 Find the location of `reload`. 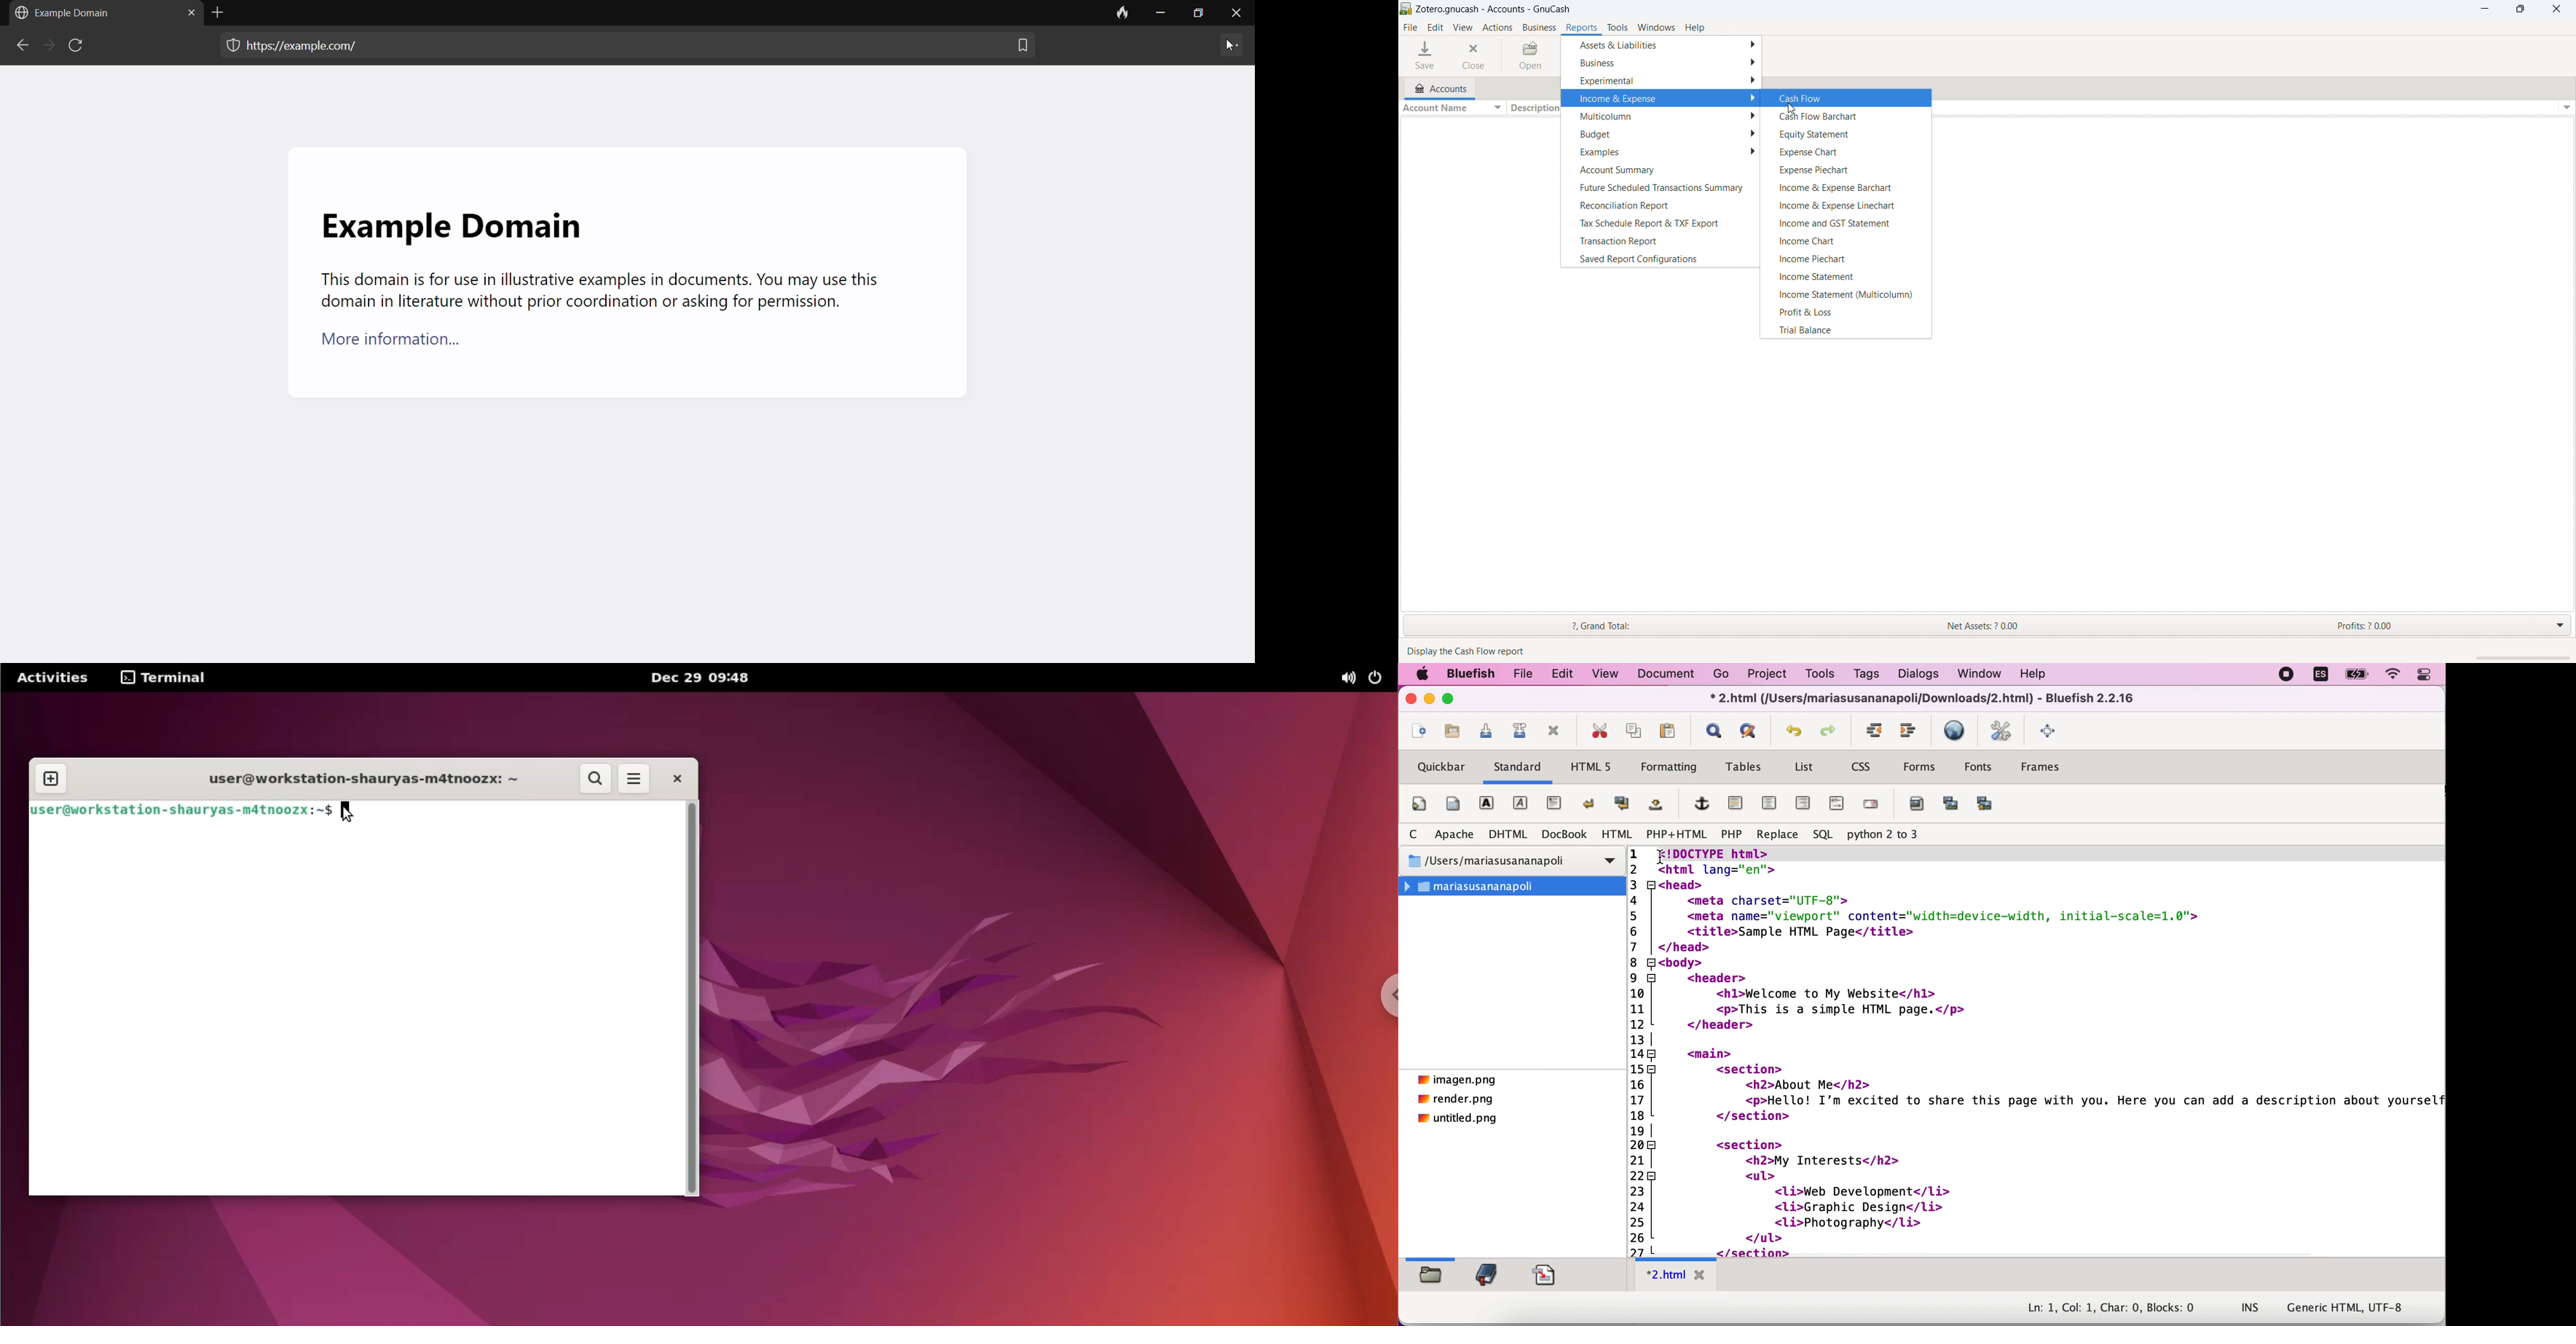

reload is located at coordinates (78, 48).